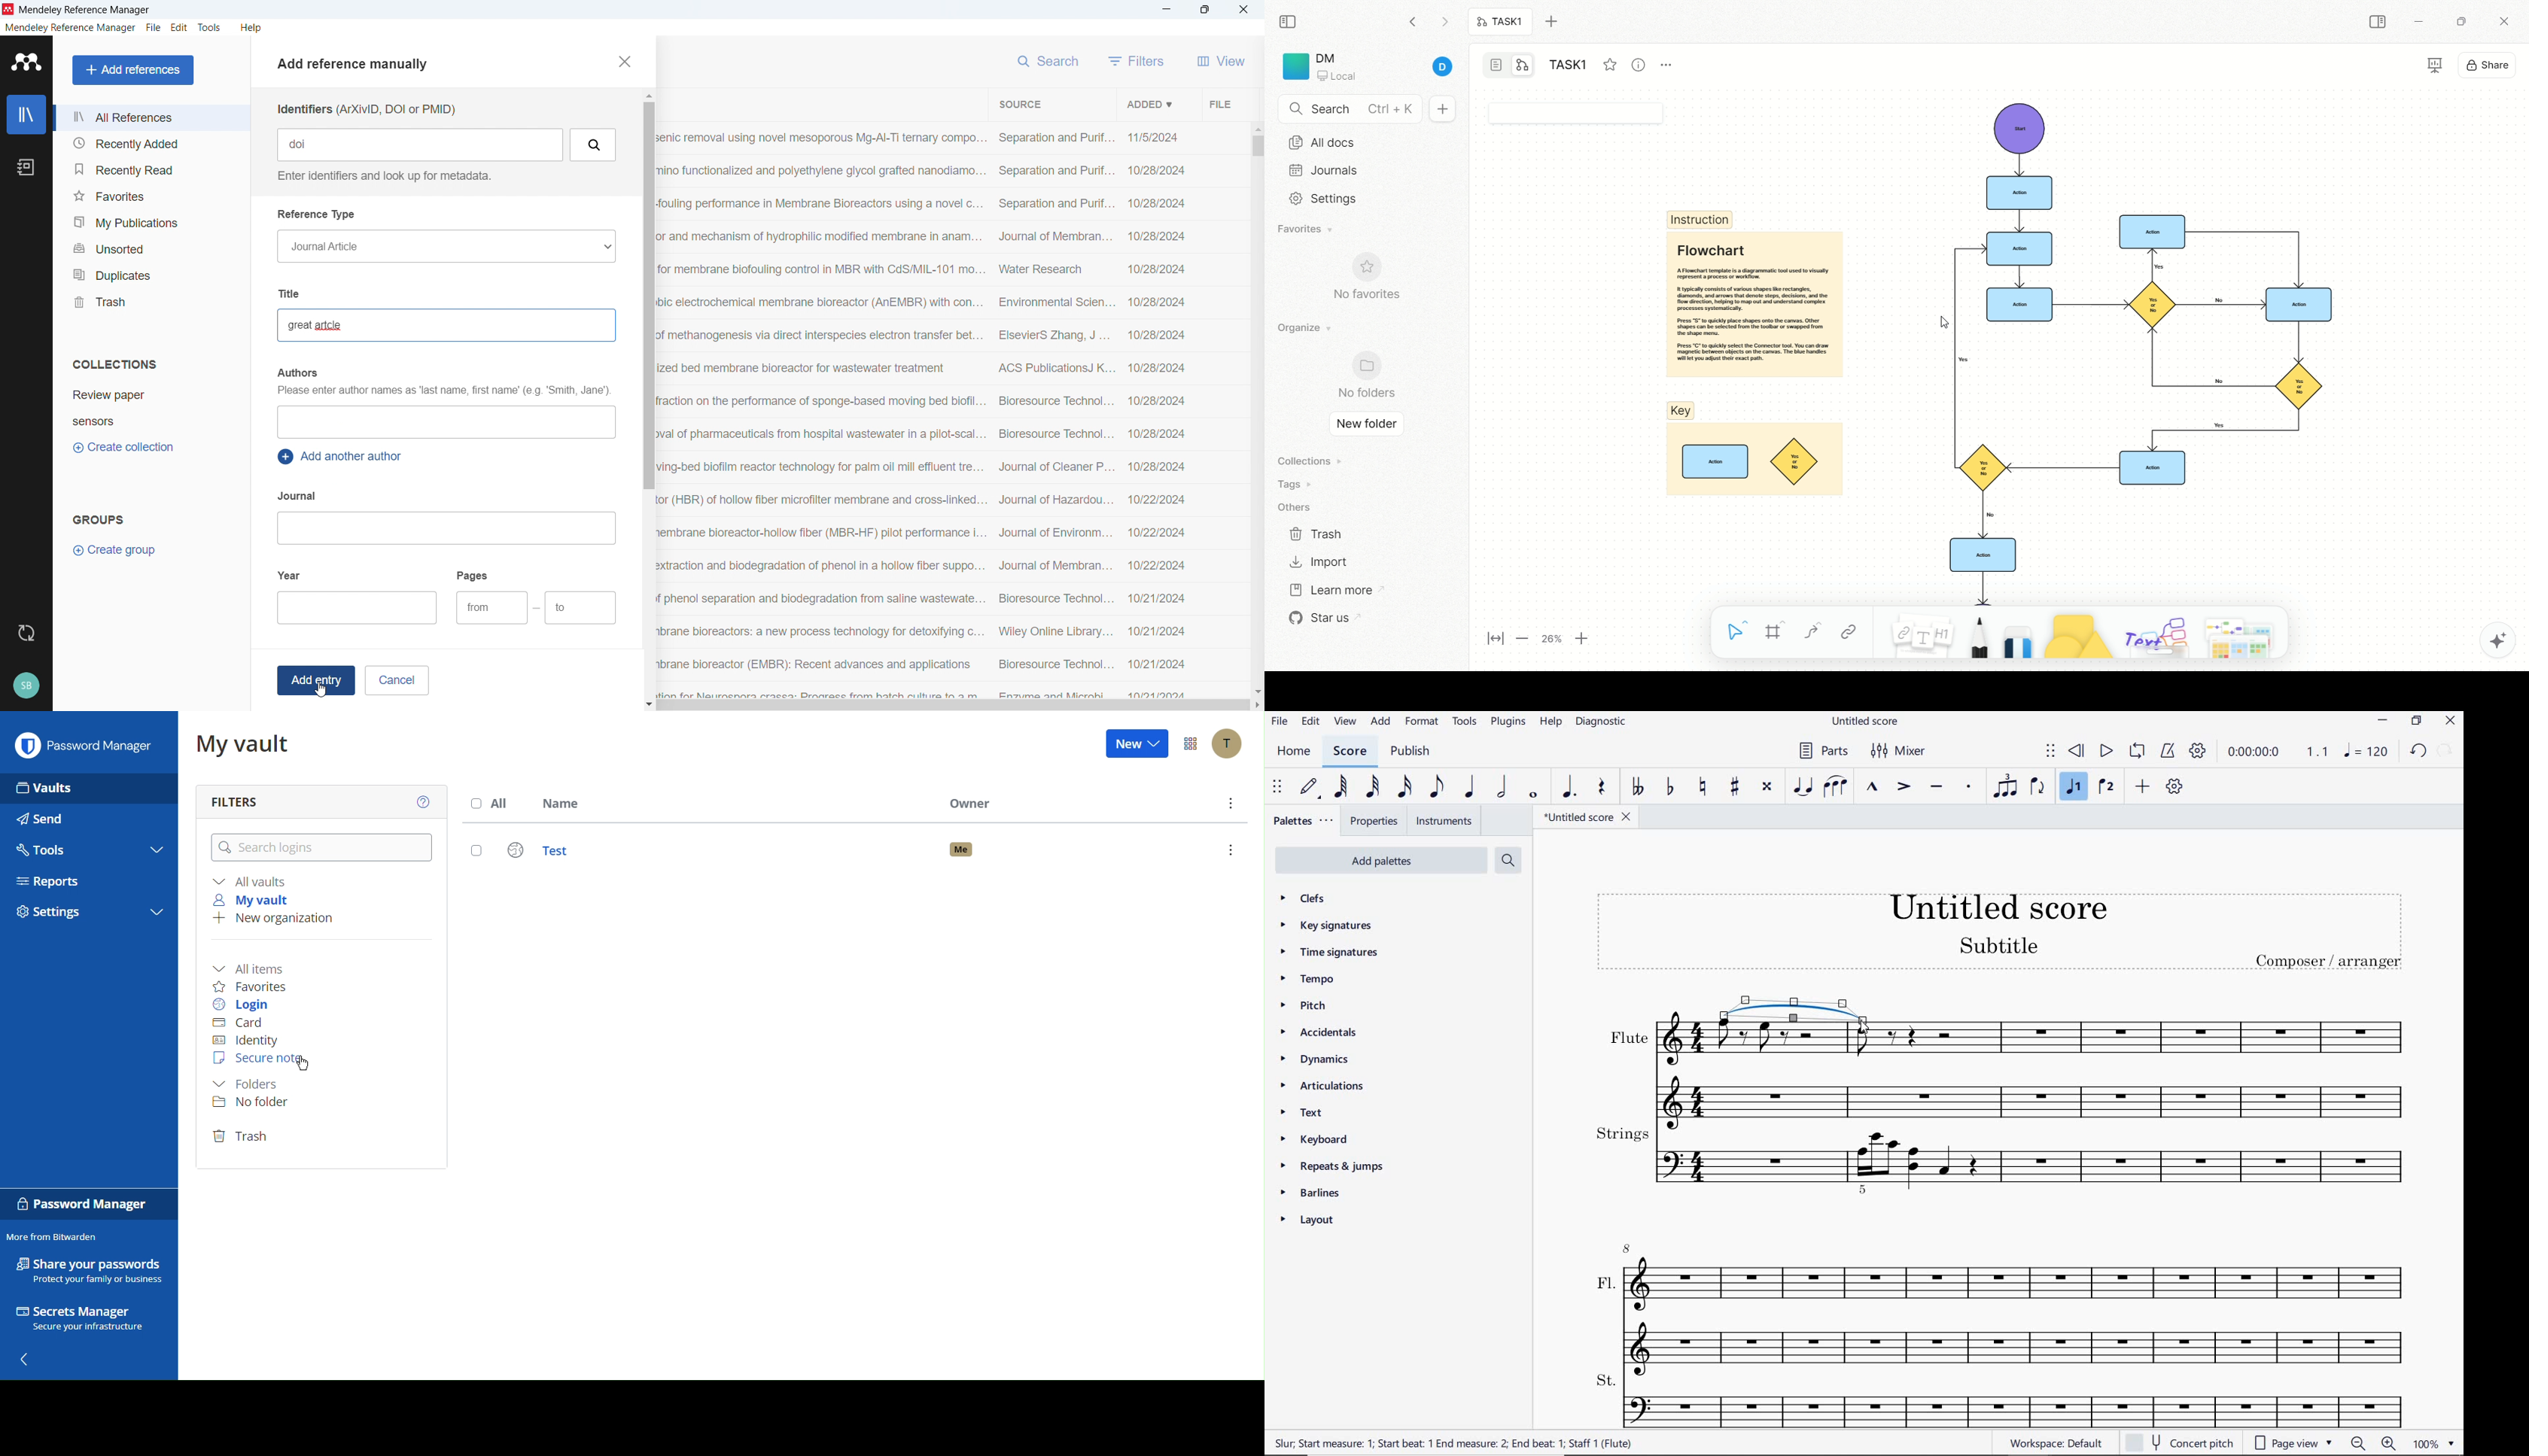  I want to click on dynamics, so click(1312, 1059).